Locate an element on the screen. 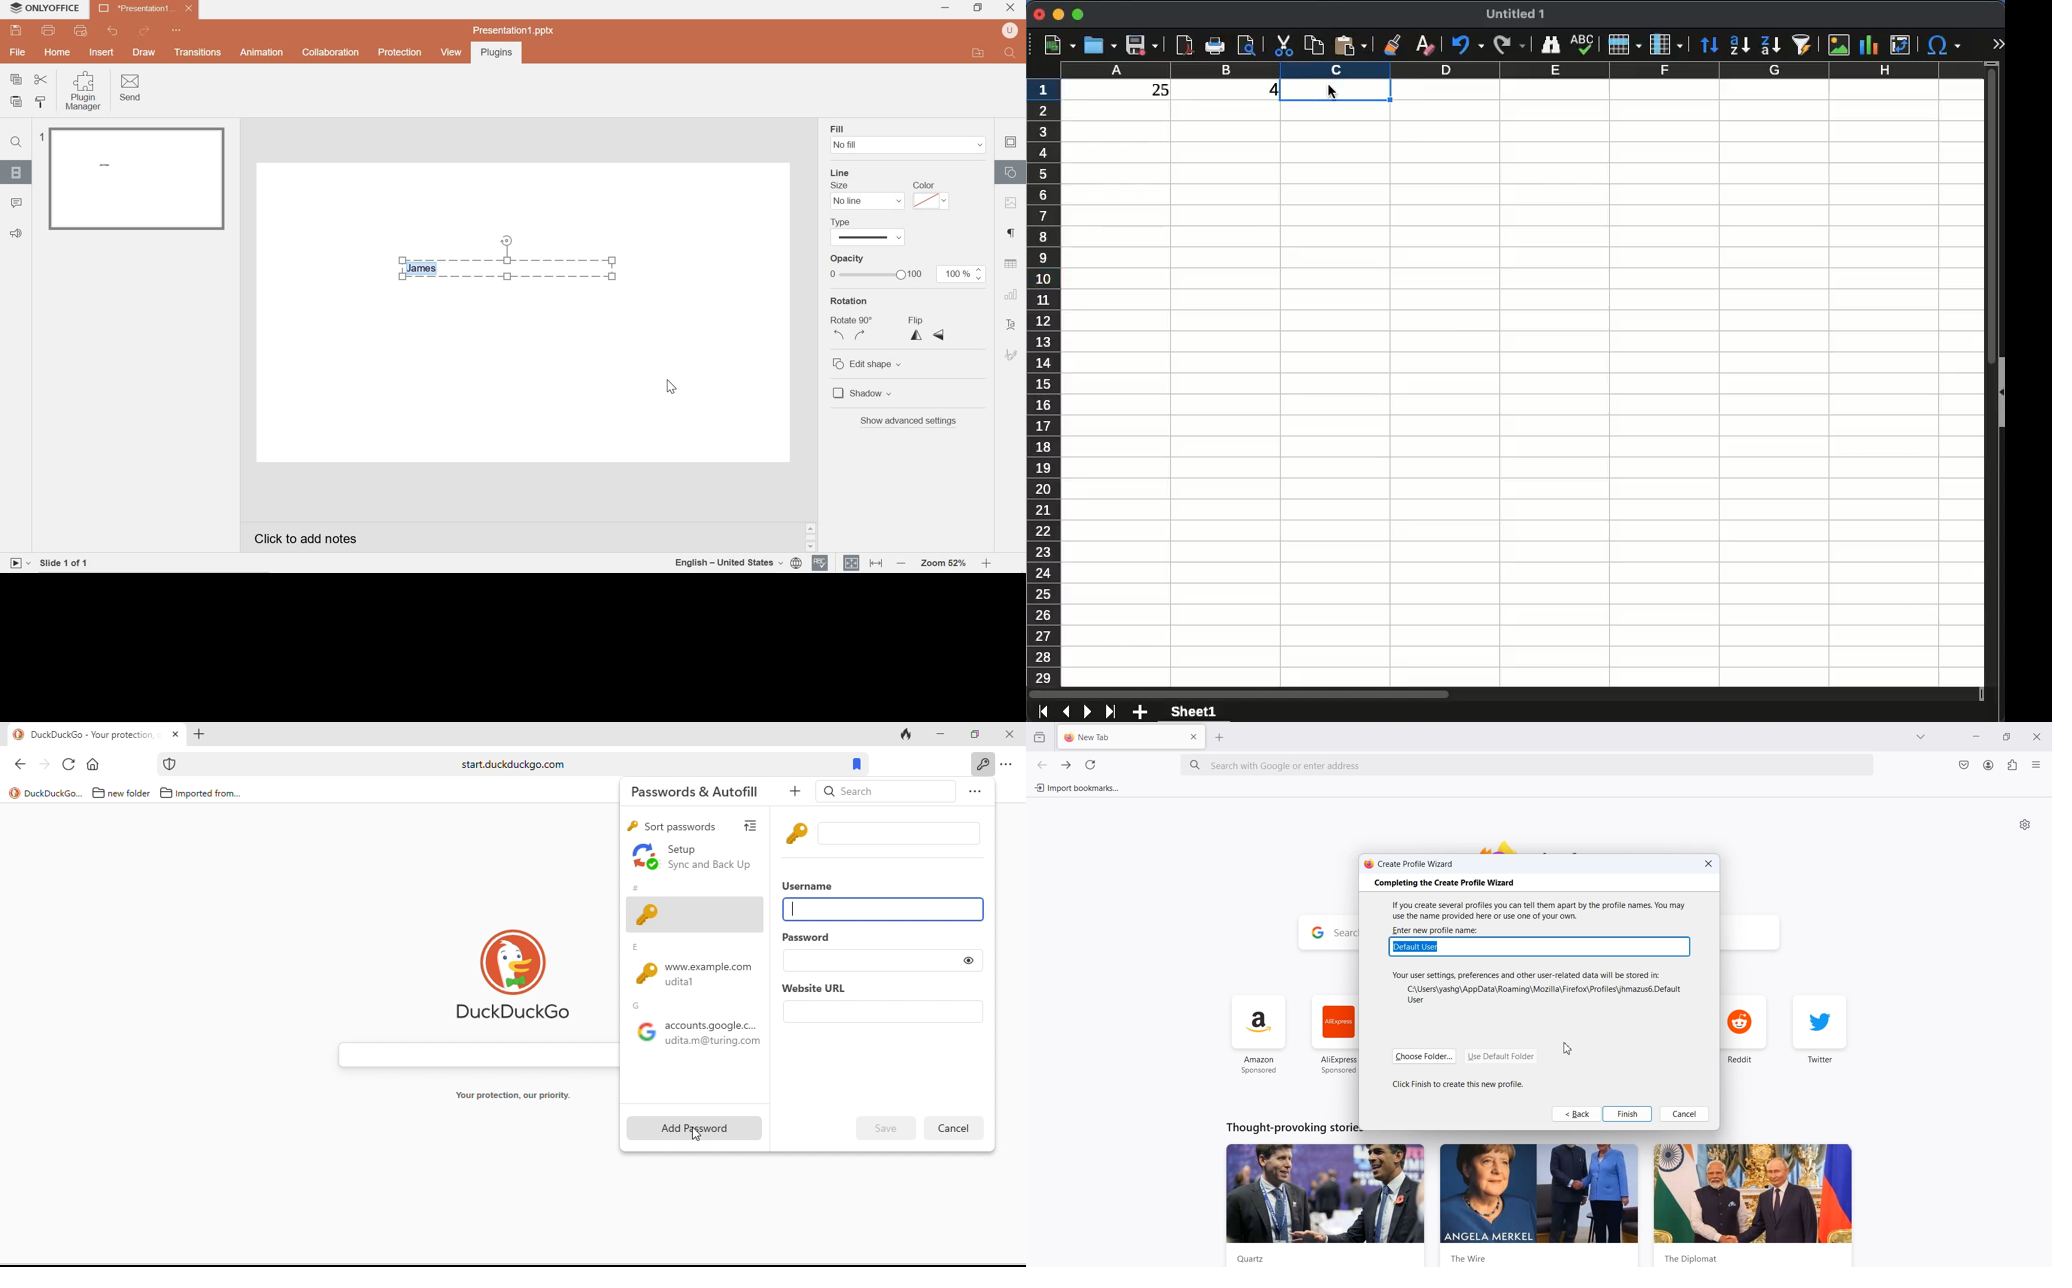 This screenshot has height=1288, width=2072. key is located at coordinates (631, 827).